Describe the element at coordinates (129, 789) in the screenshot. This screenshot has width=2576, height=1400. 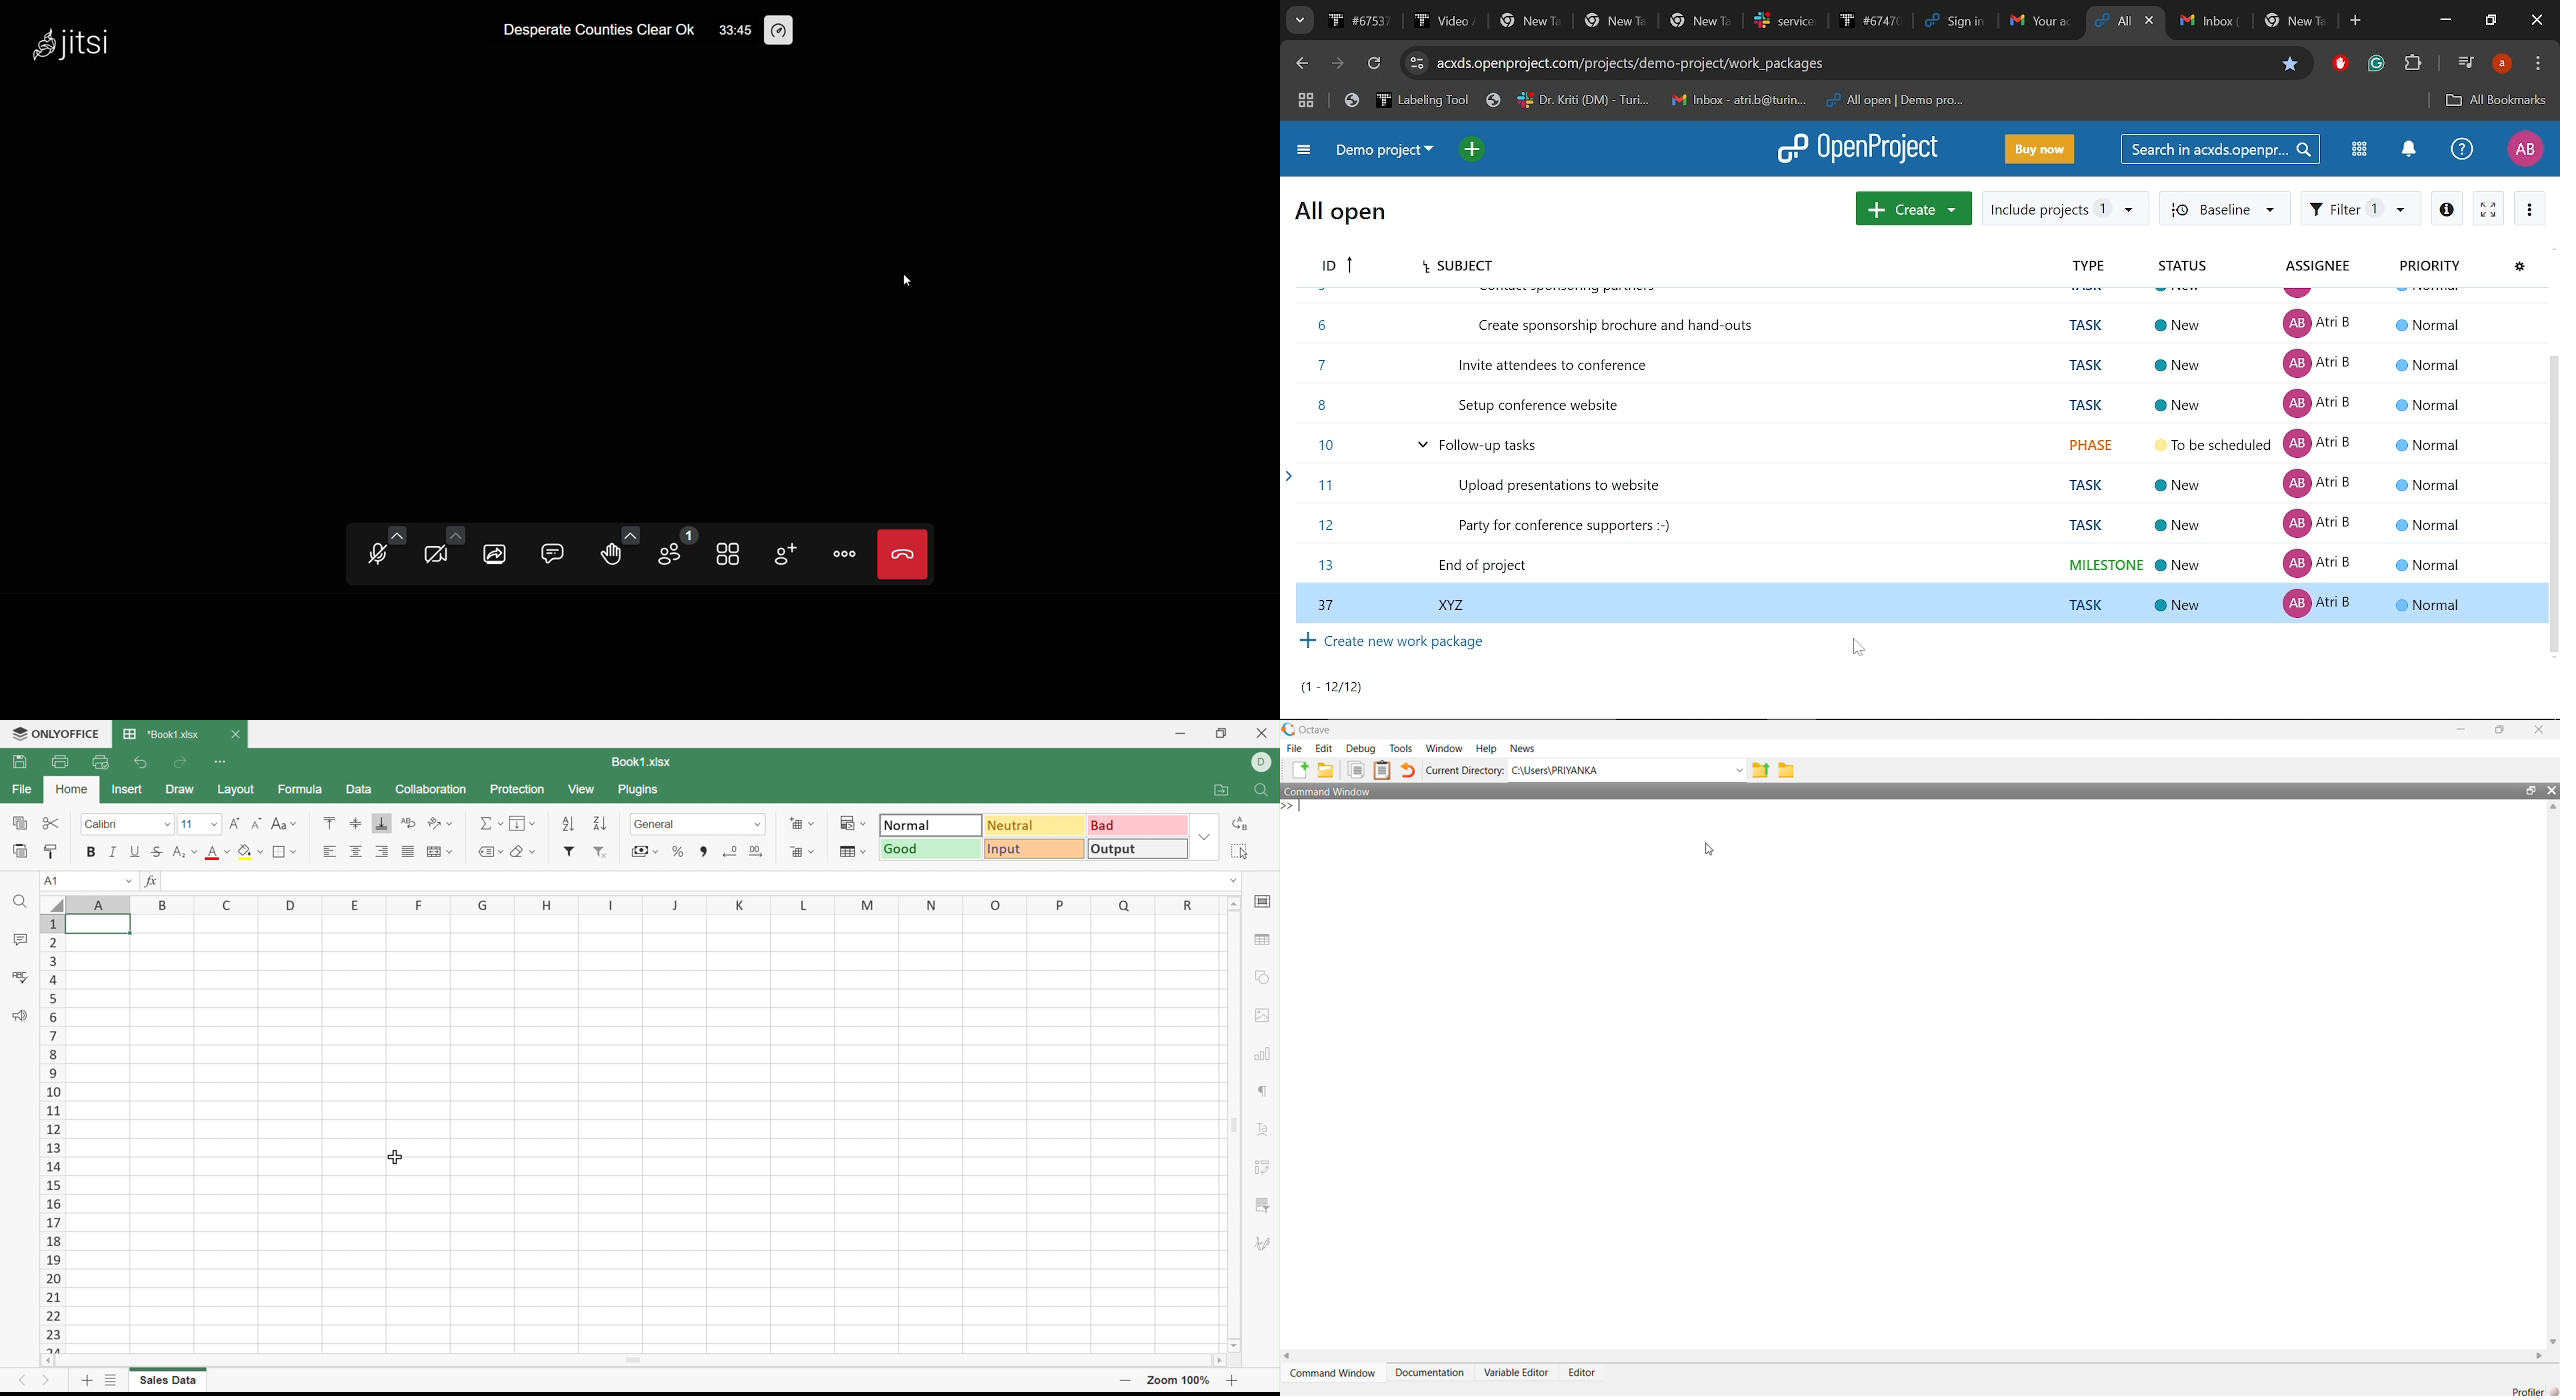
I see `Insert` at that location.